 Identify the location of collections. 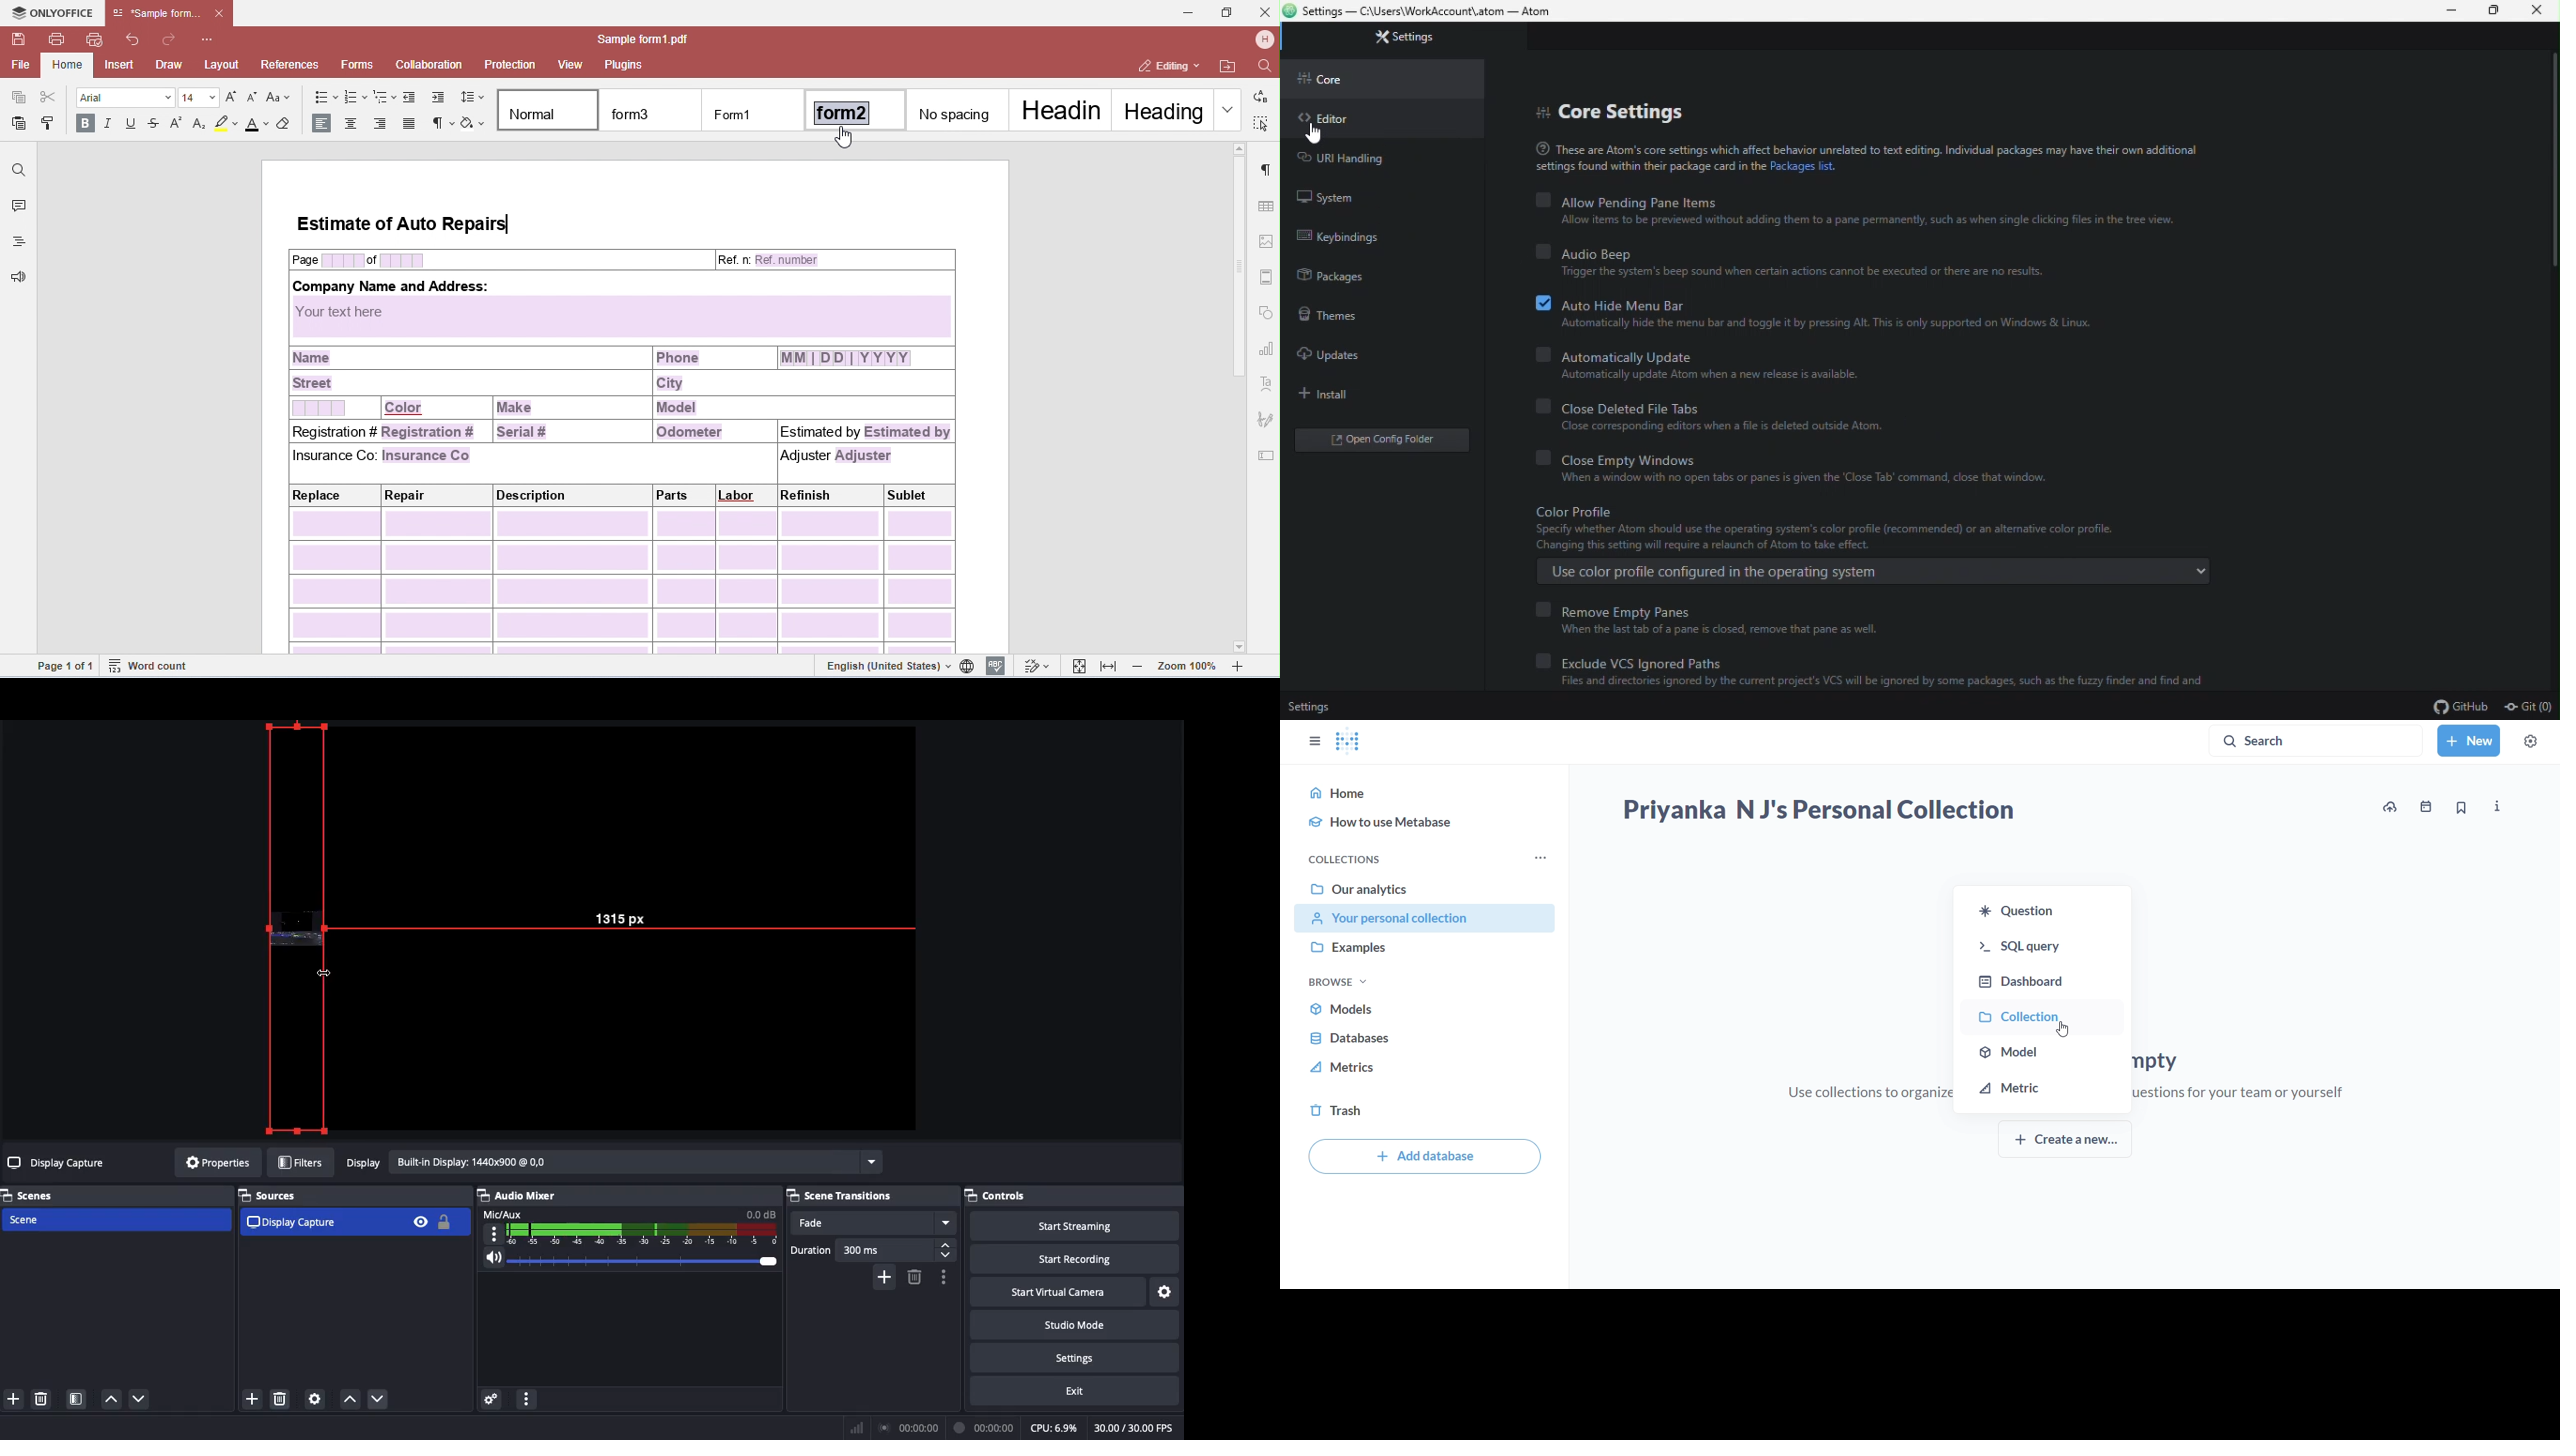
(1337, 858).